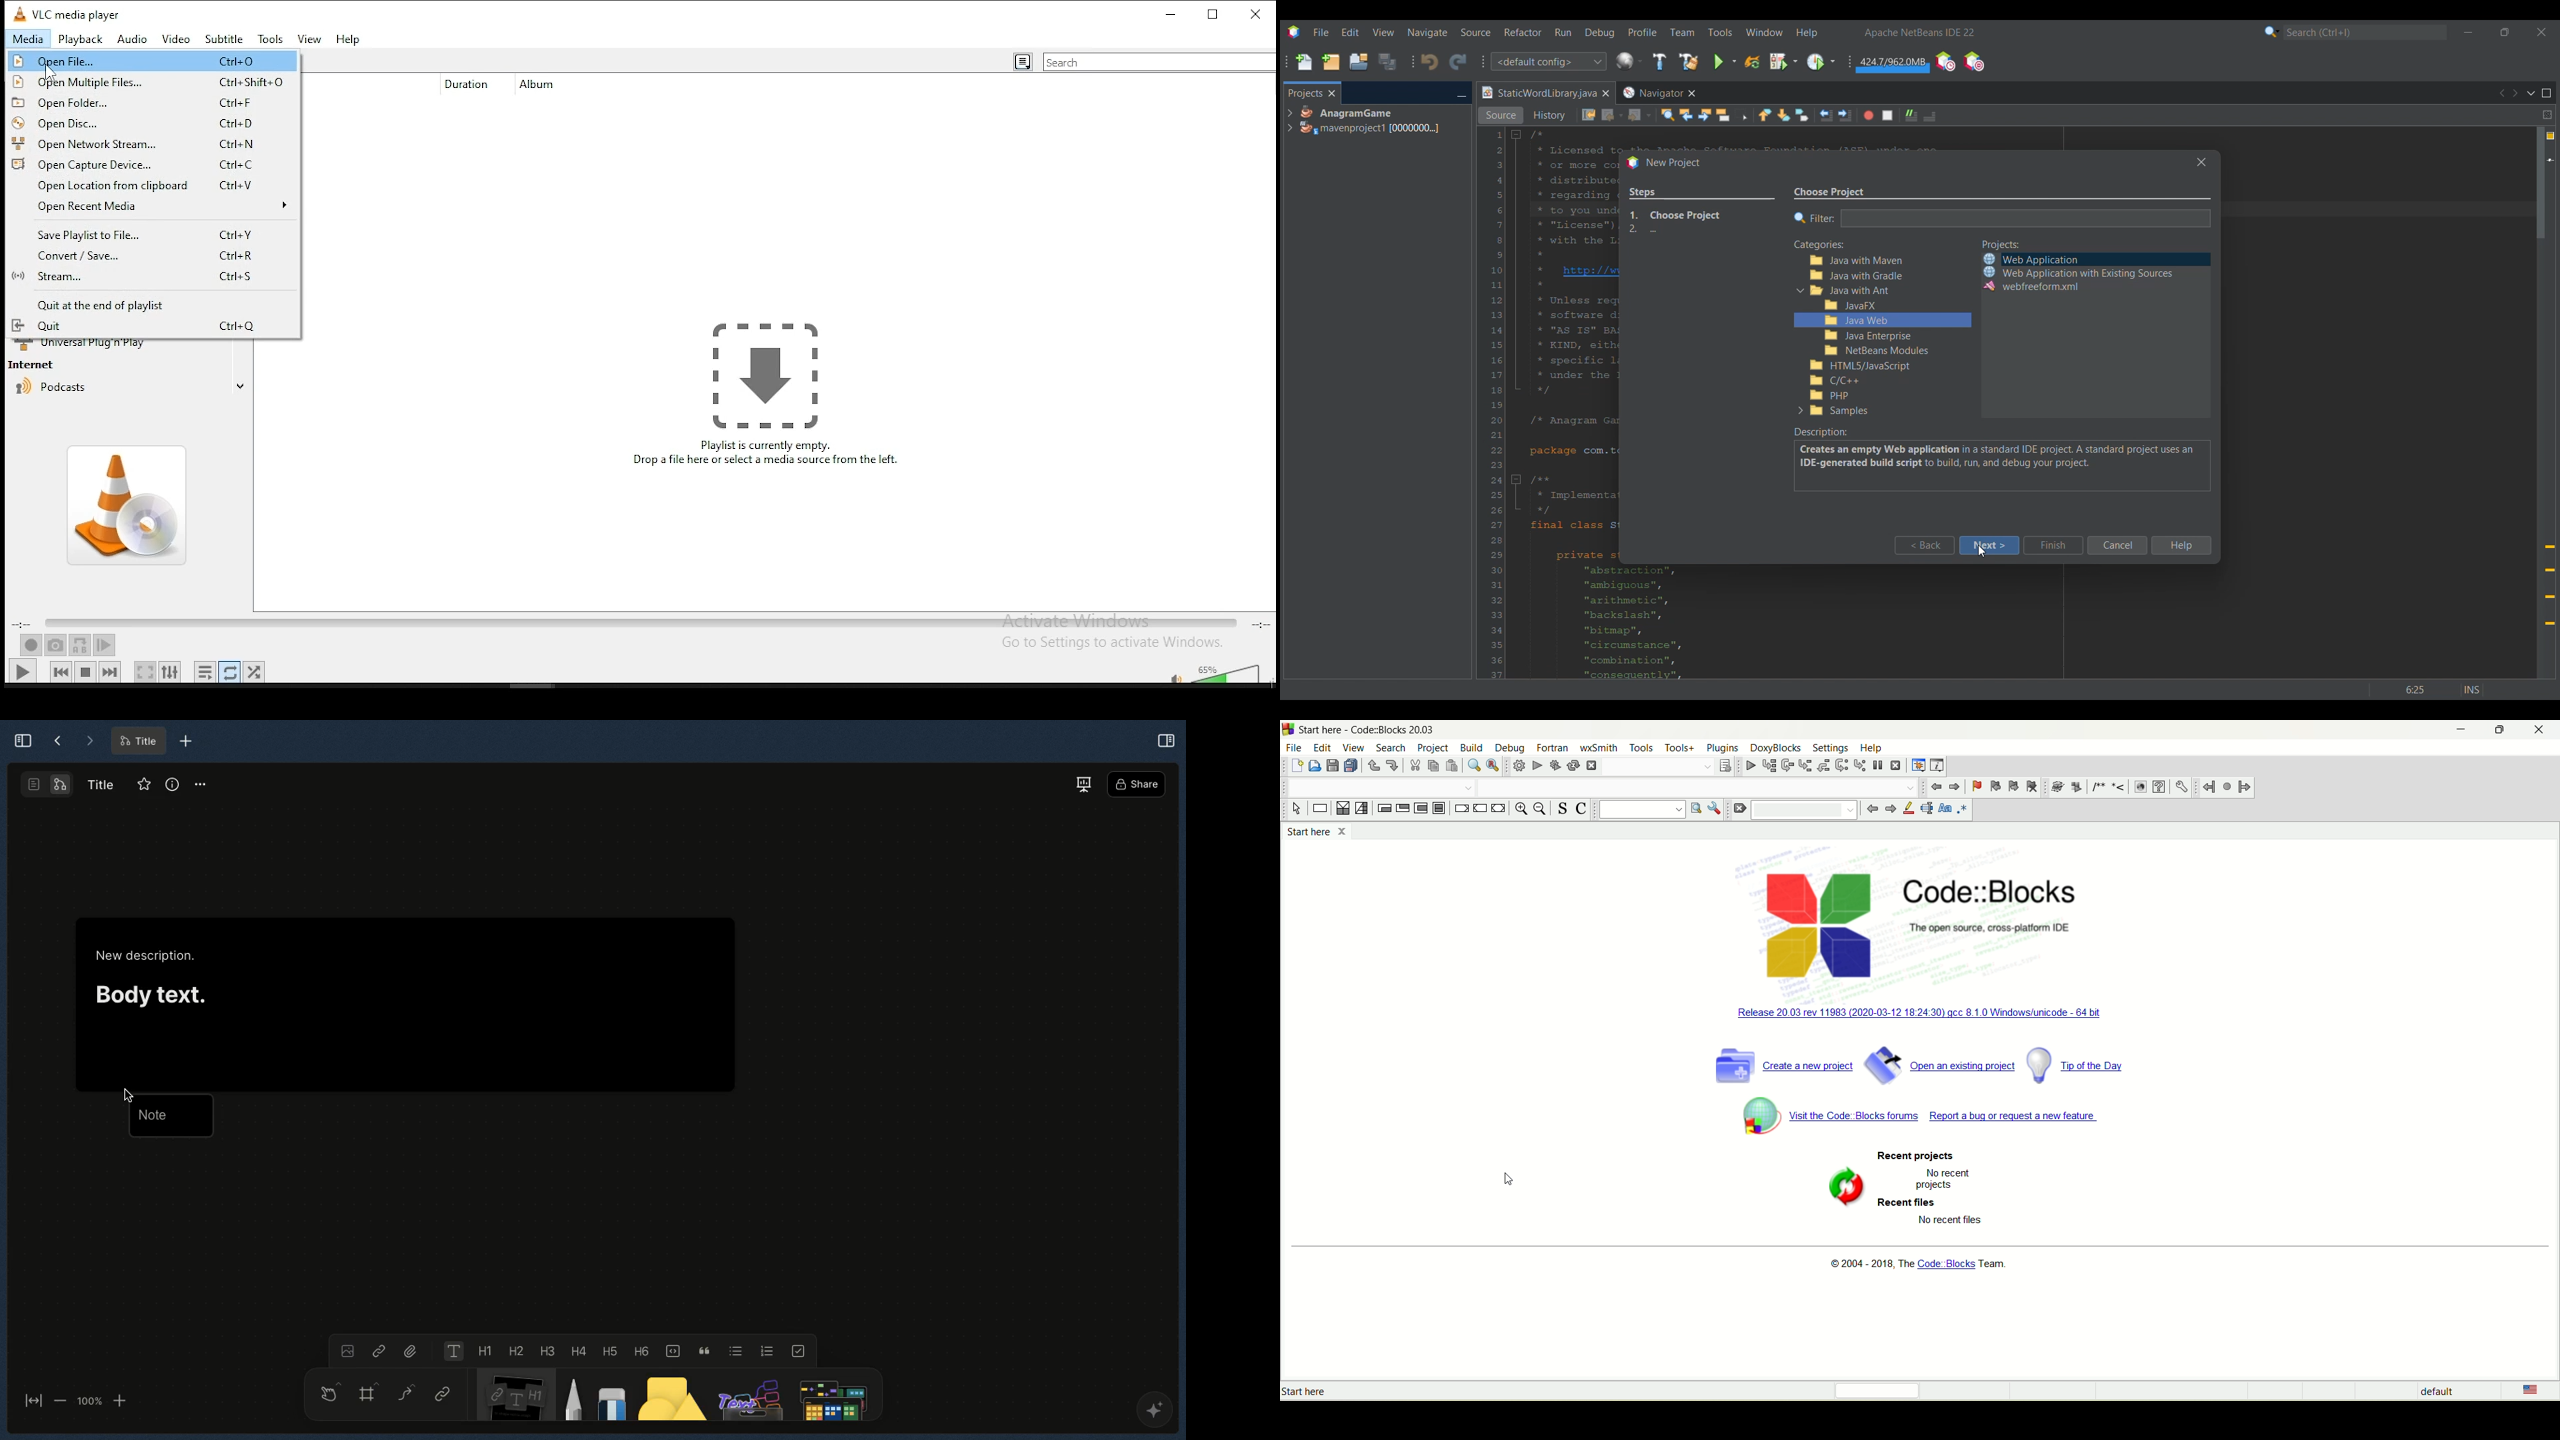 Image resolution: width=2576 pixels, height=1456 pixels. What do you see at coordinates (1843, 1184) in the screenshot?
I see `symbol` at bounding box center [1843, 1184].